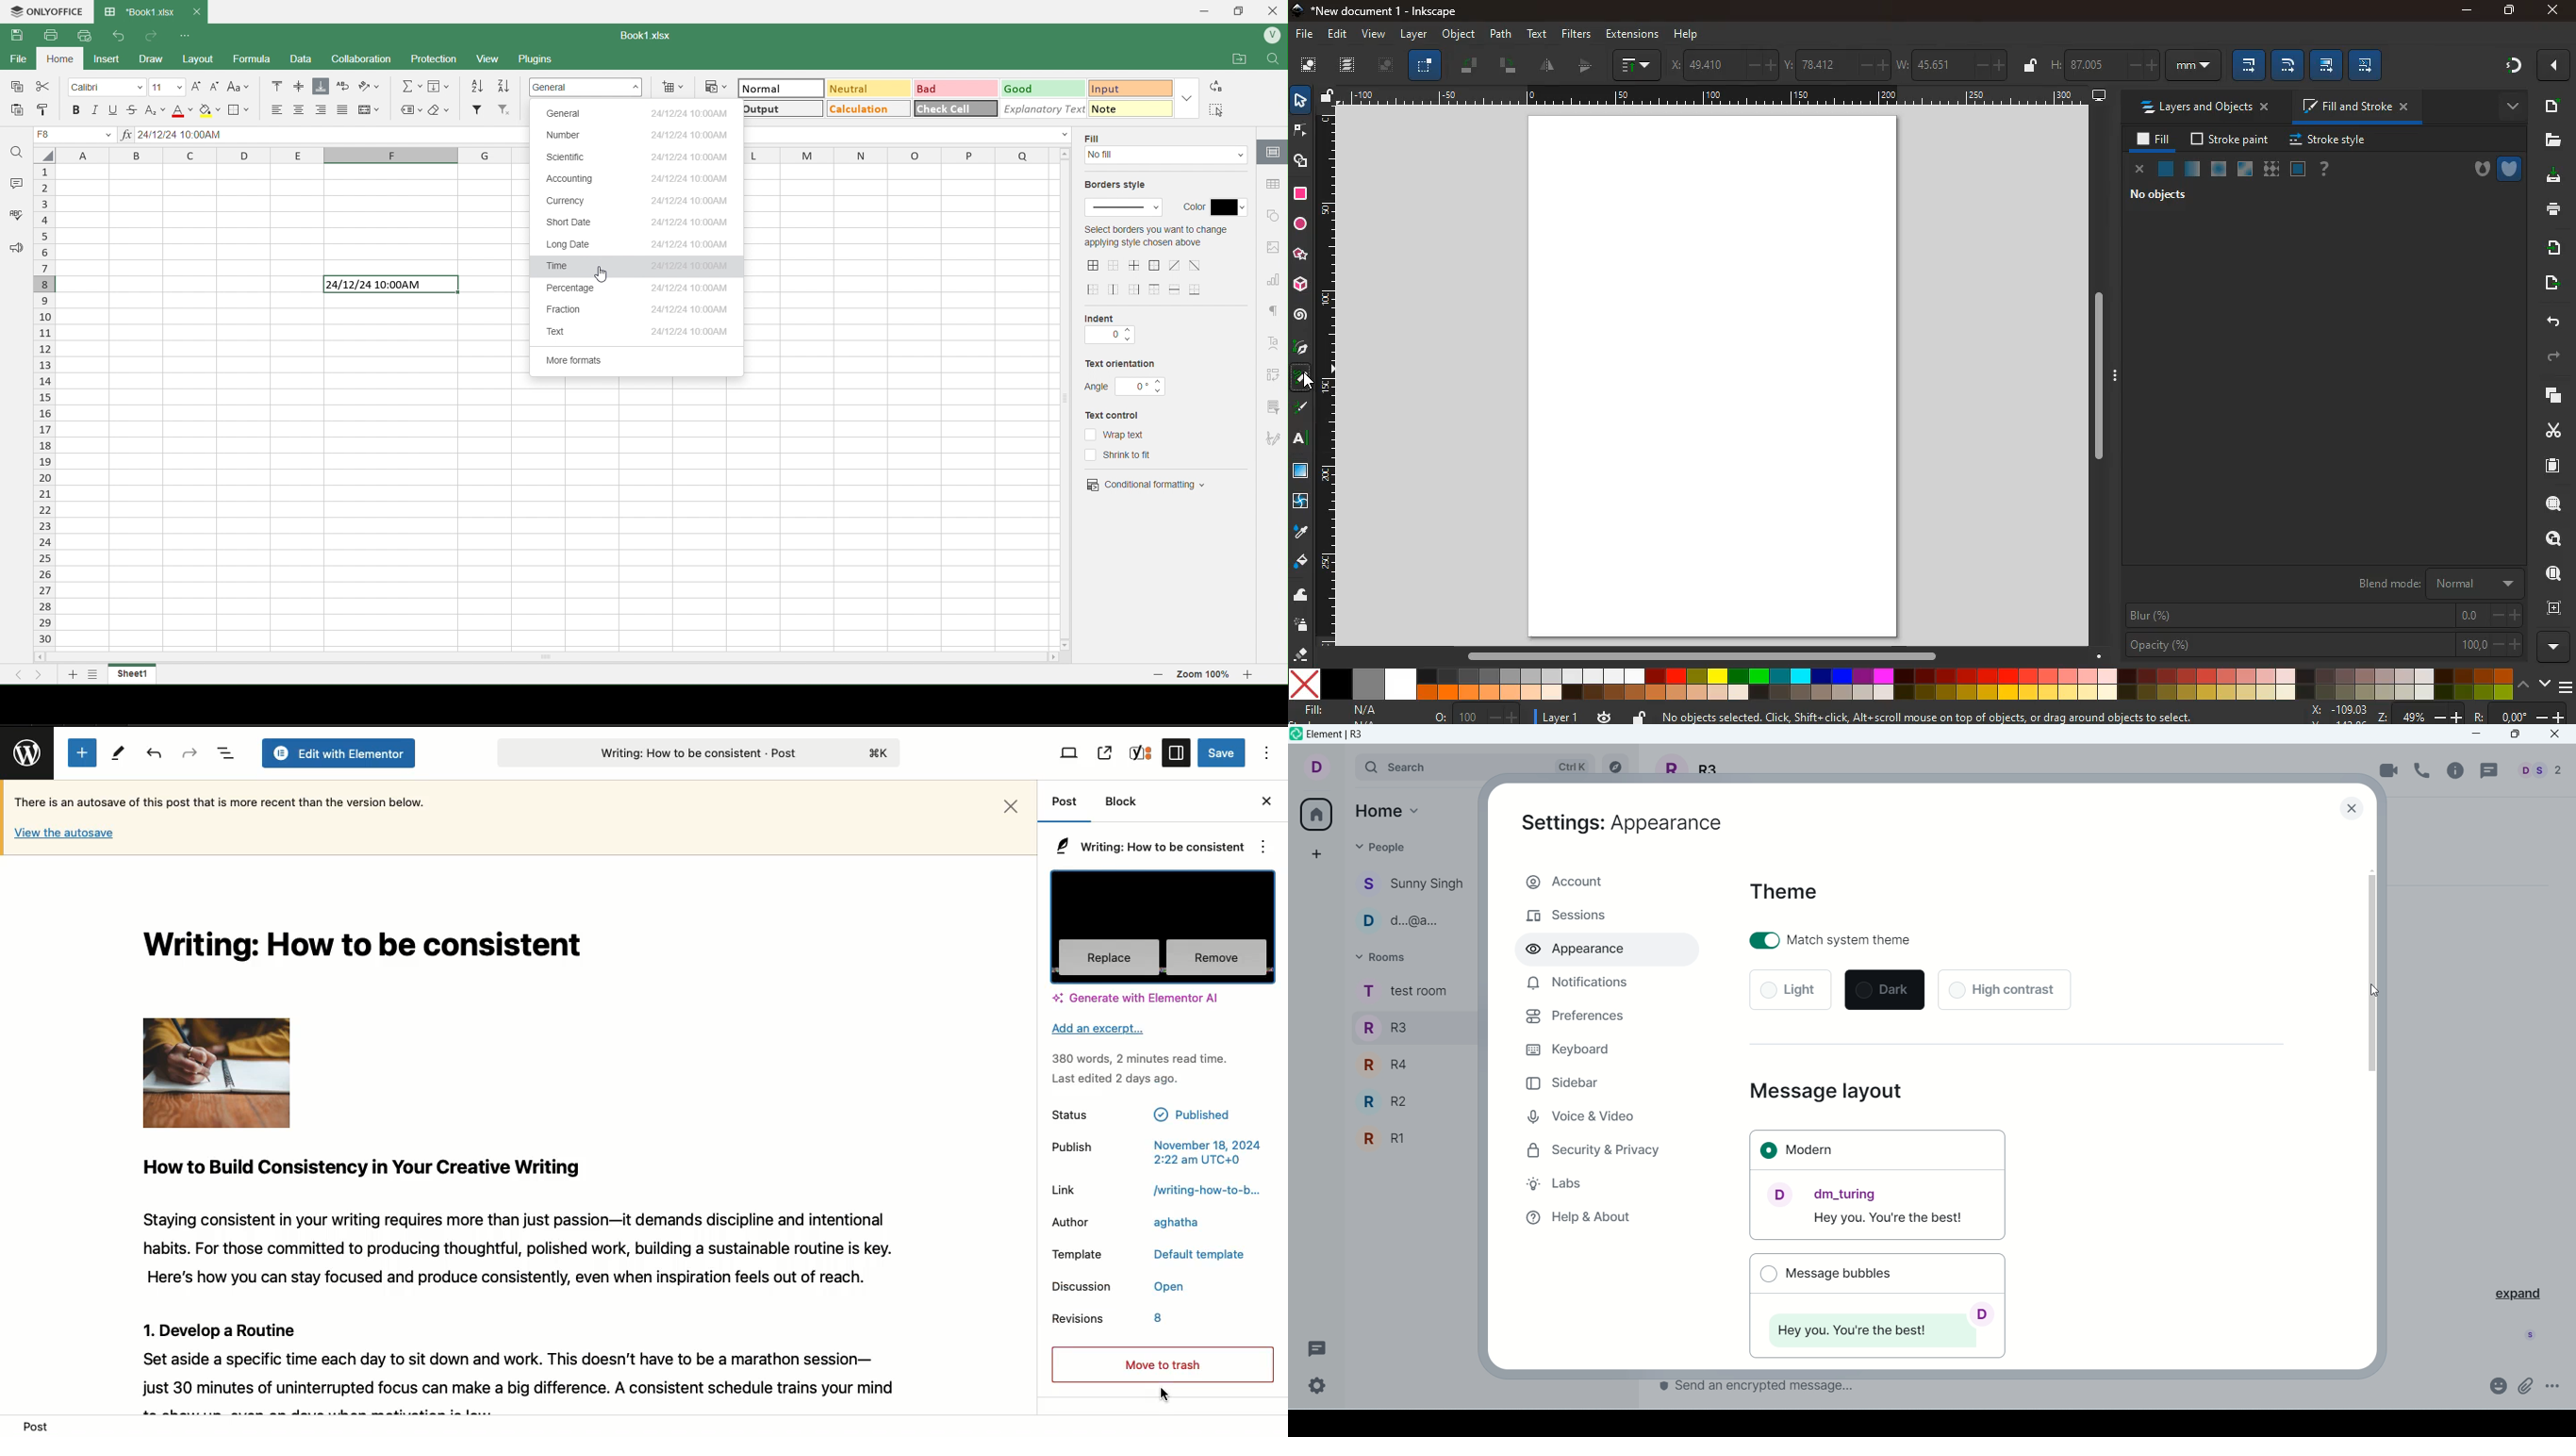 The width and height of the screenshot is (2576, 1456). I want to click on View the autosave, so click(64, 834).